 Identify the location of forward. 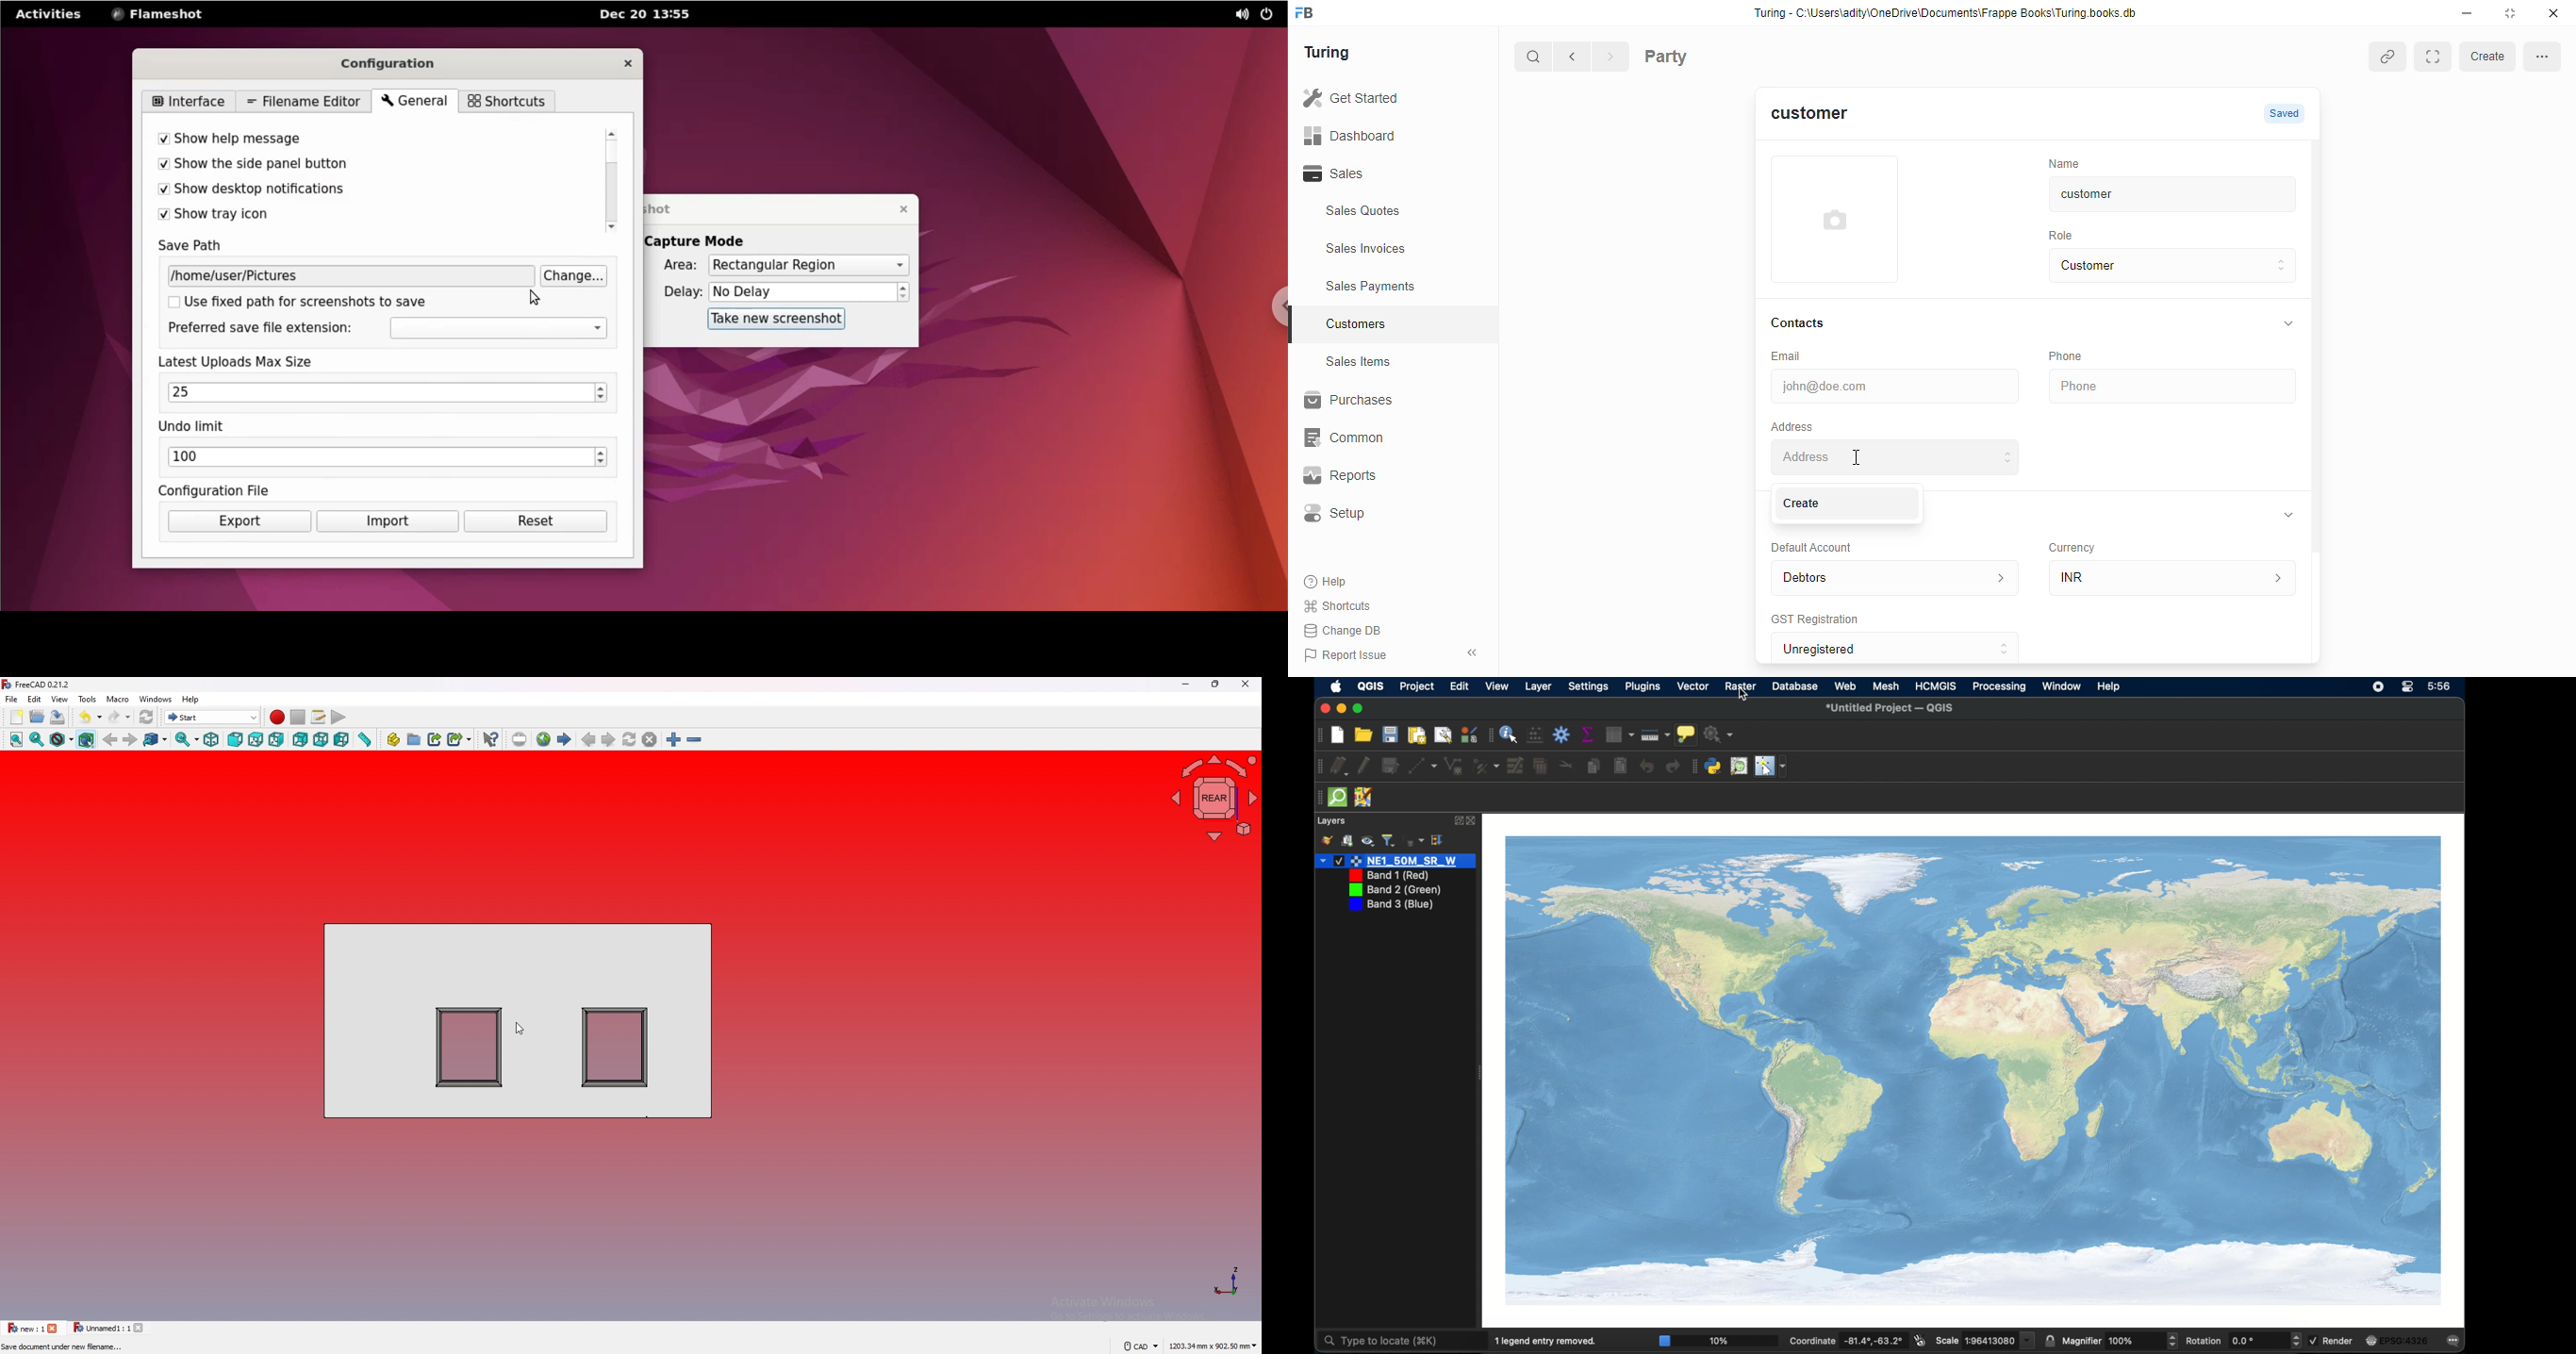
(1612, 58).